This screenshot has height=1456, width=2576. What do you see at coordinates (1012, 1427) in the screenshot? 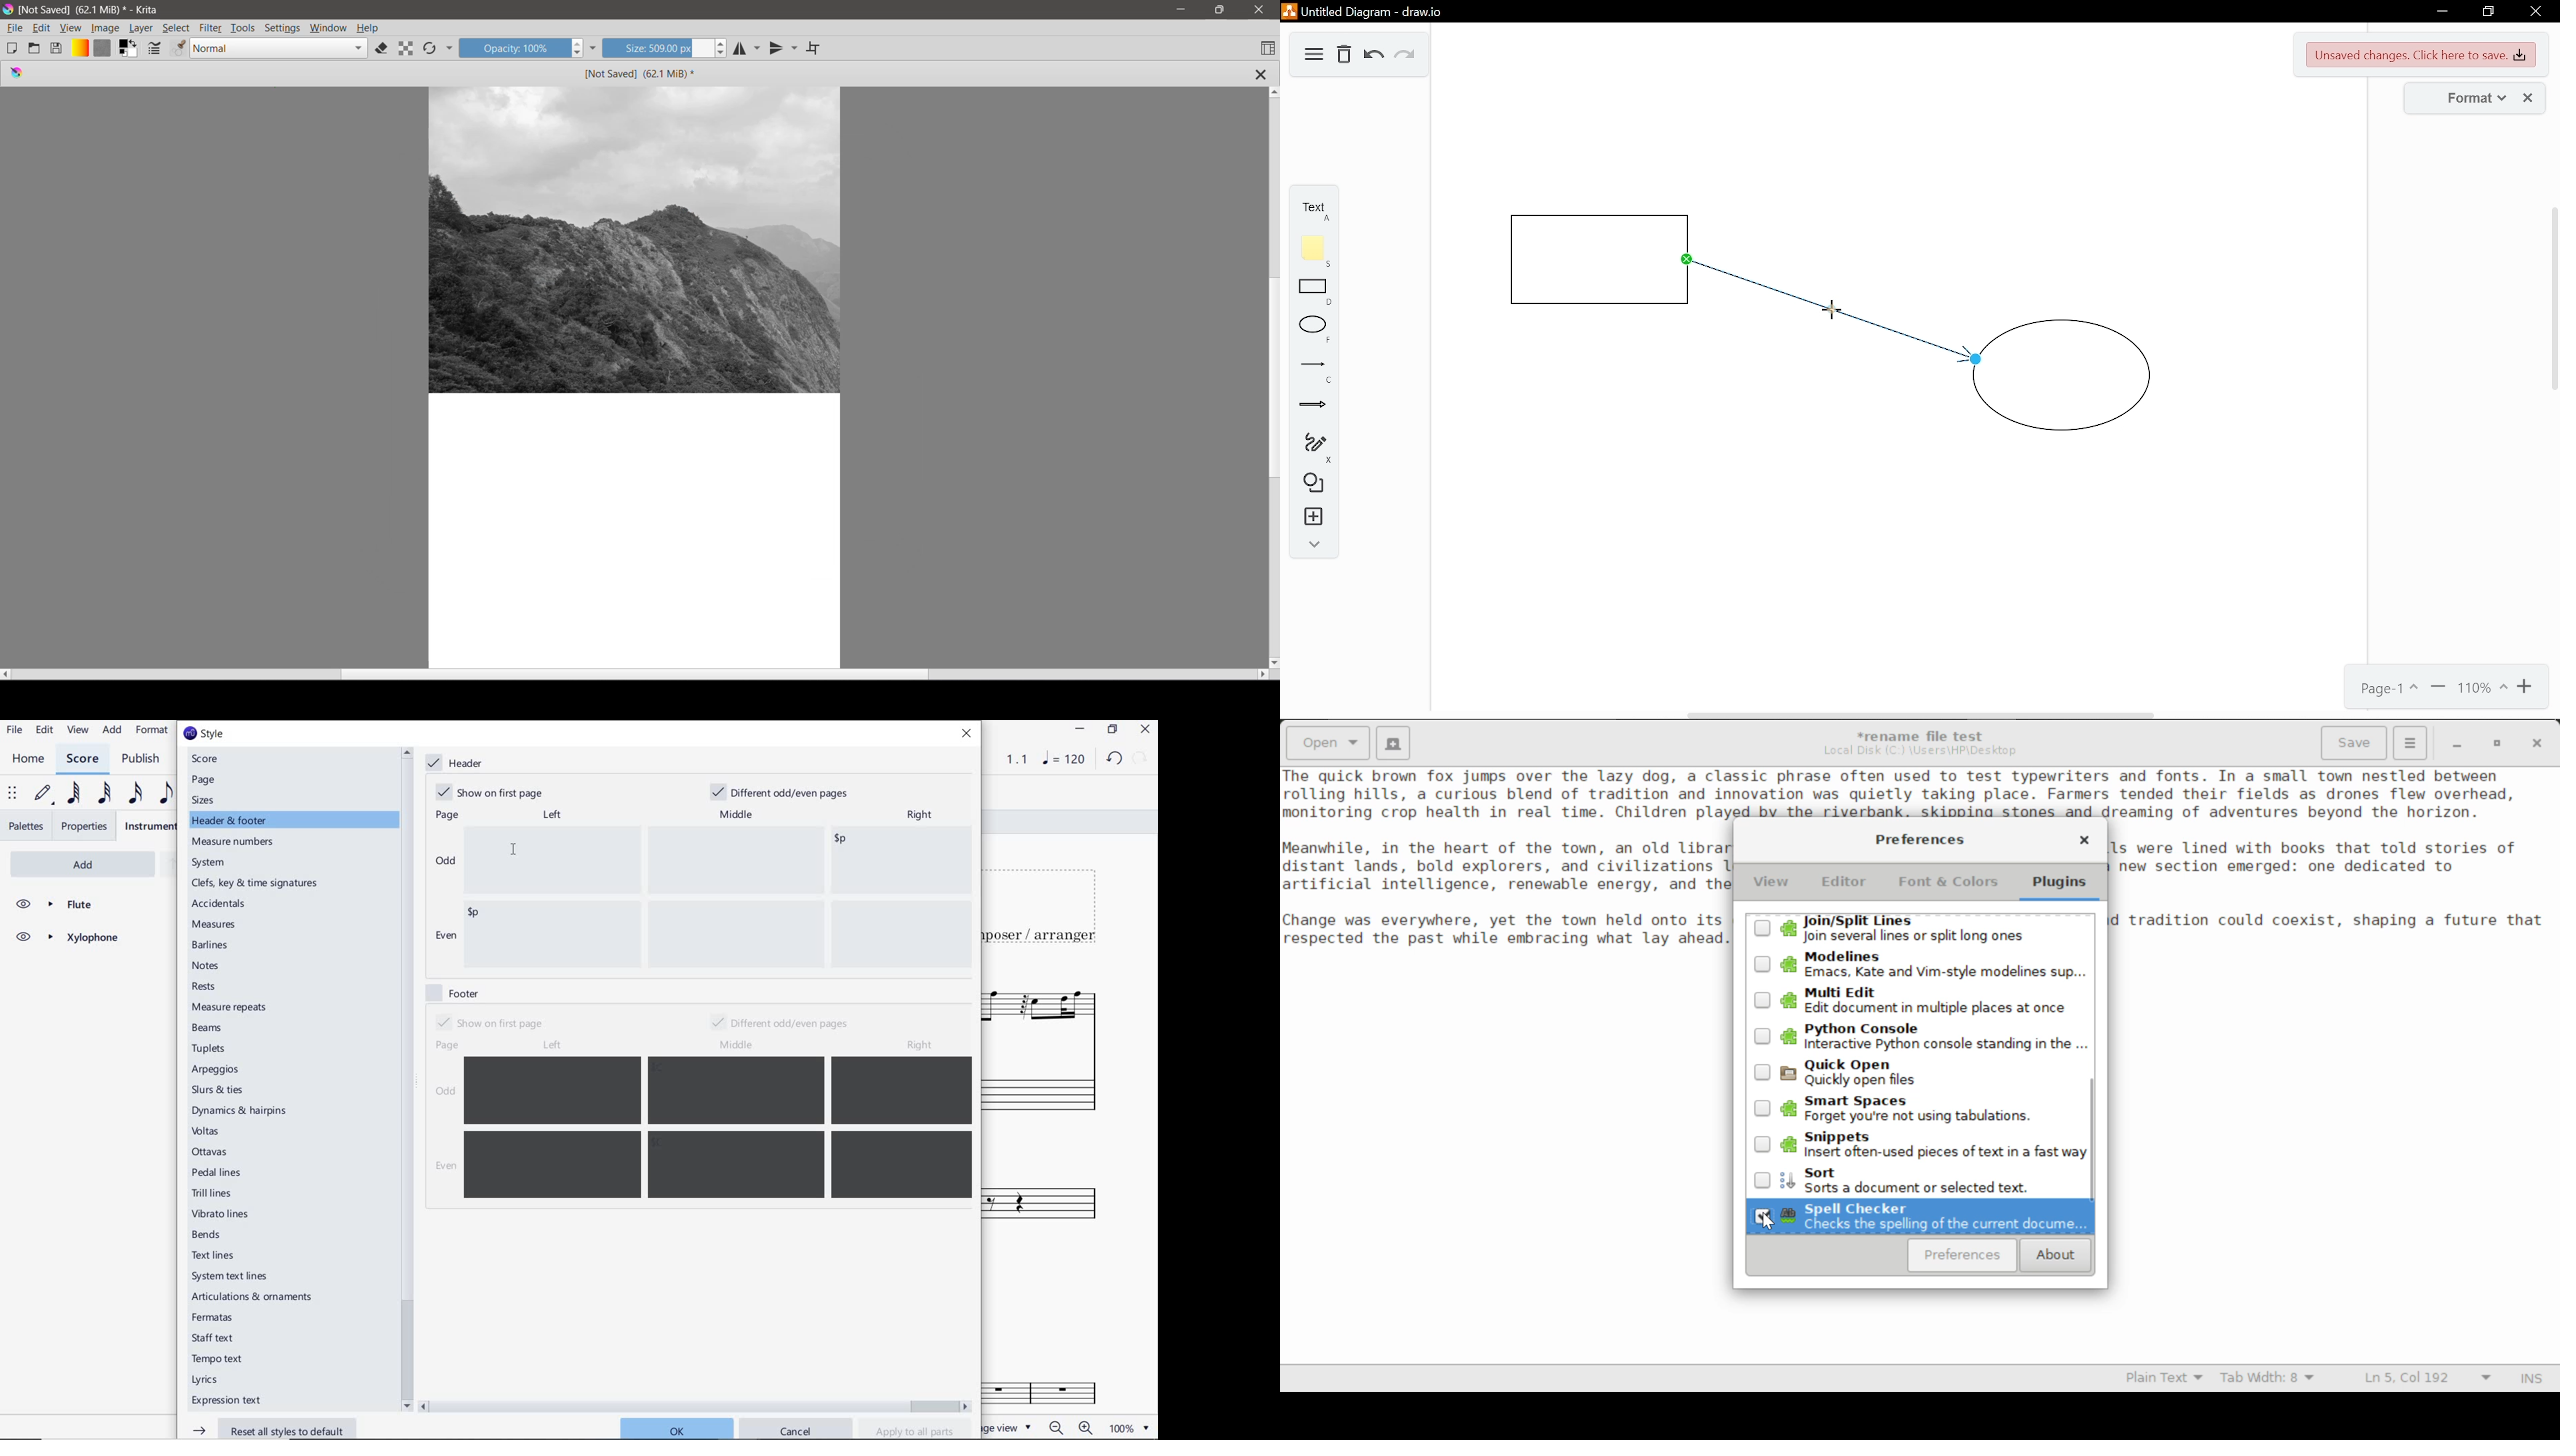
I see `PAGE VIEW` at bounding box center [1012, 1427].